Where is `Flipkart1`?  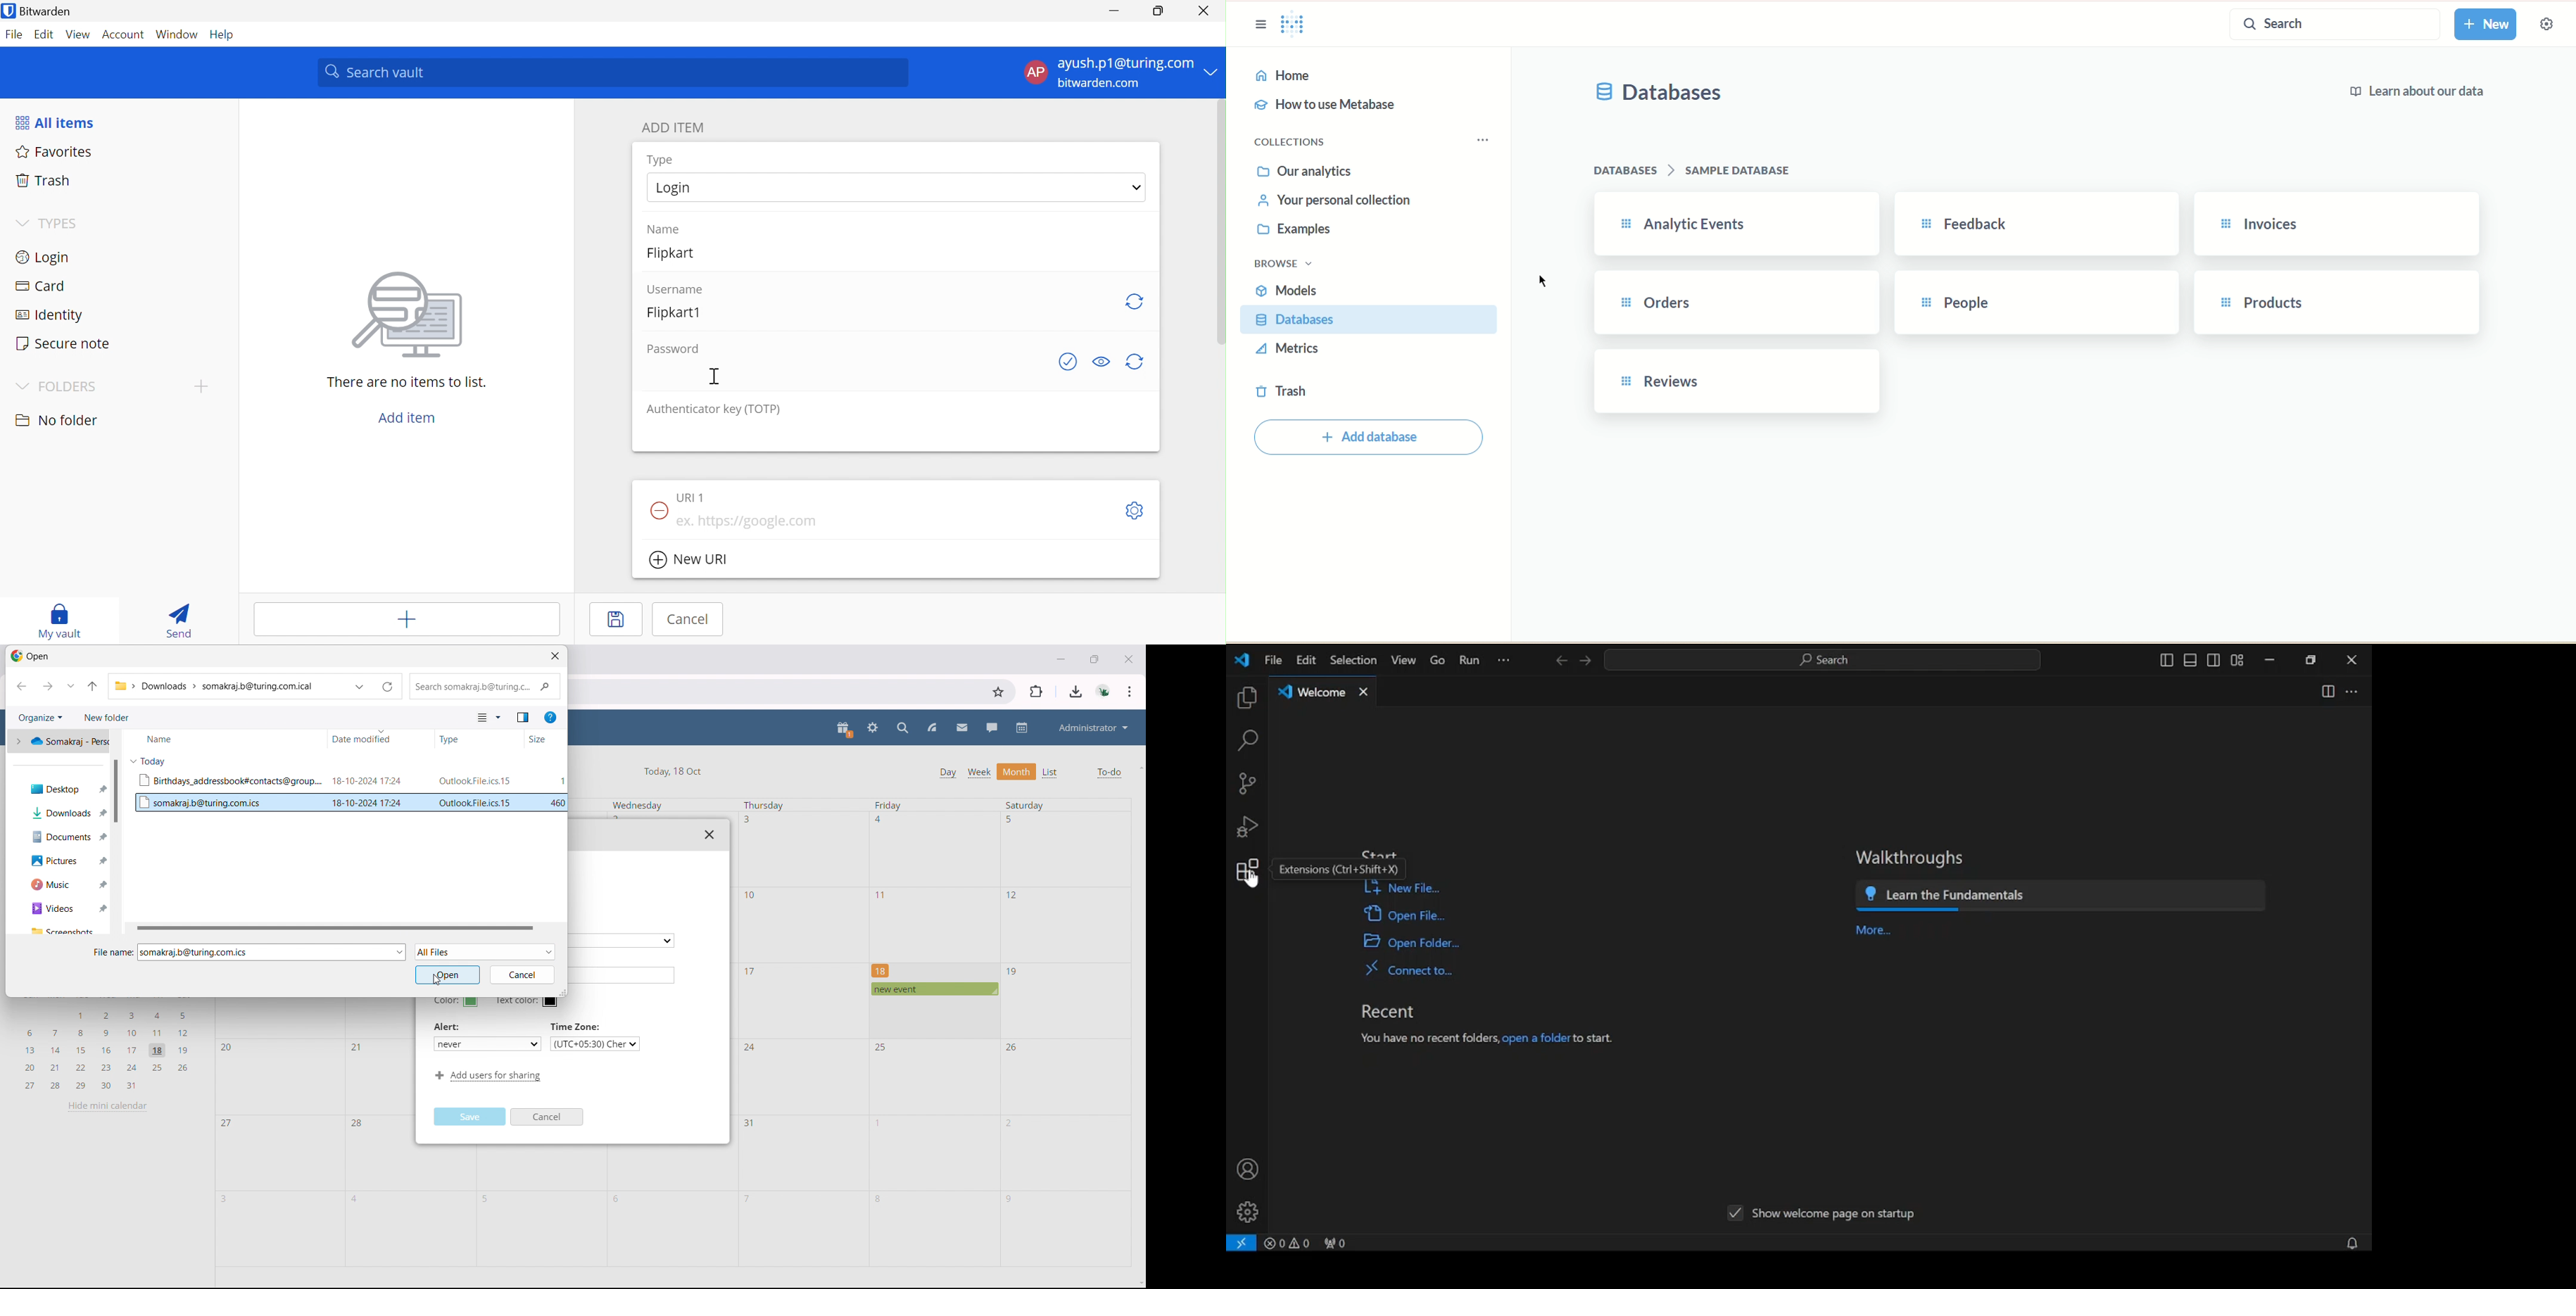 Flipkart1 is located at coordinates (679, 312).